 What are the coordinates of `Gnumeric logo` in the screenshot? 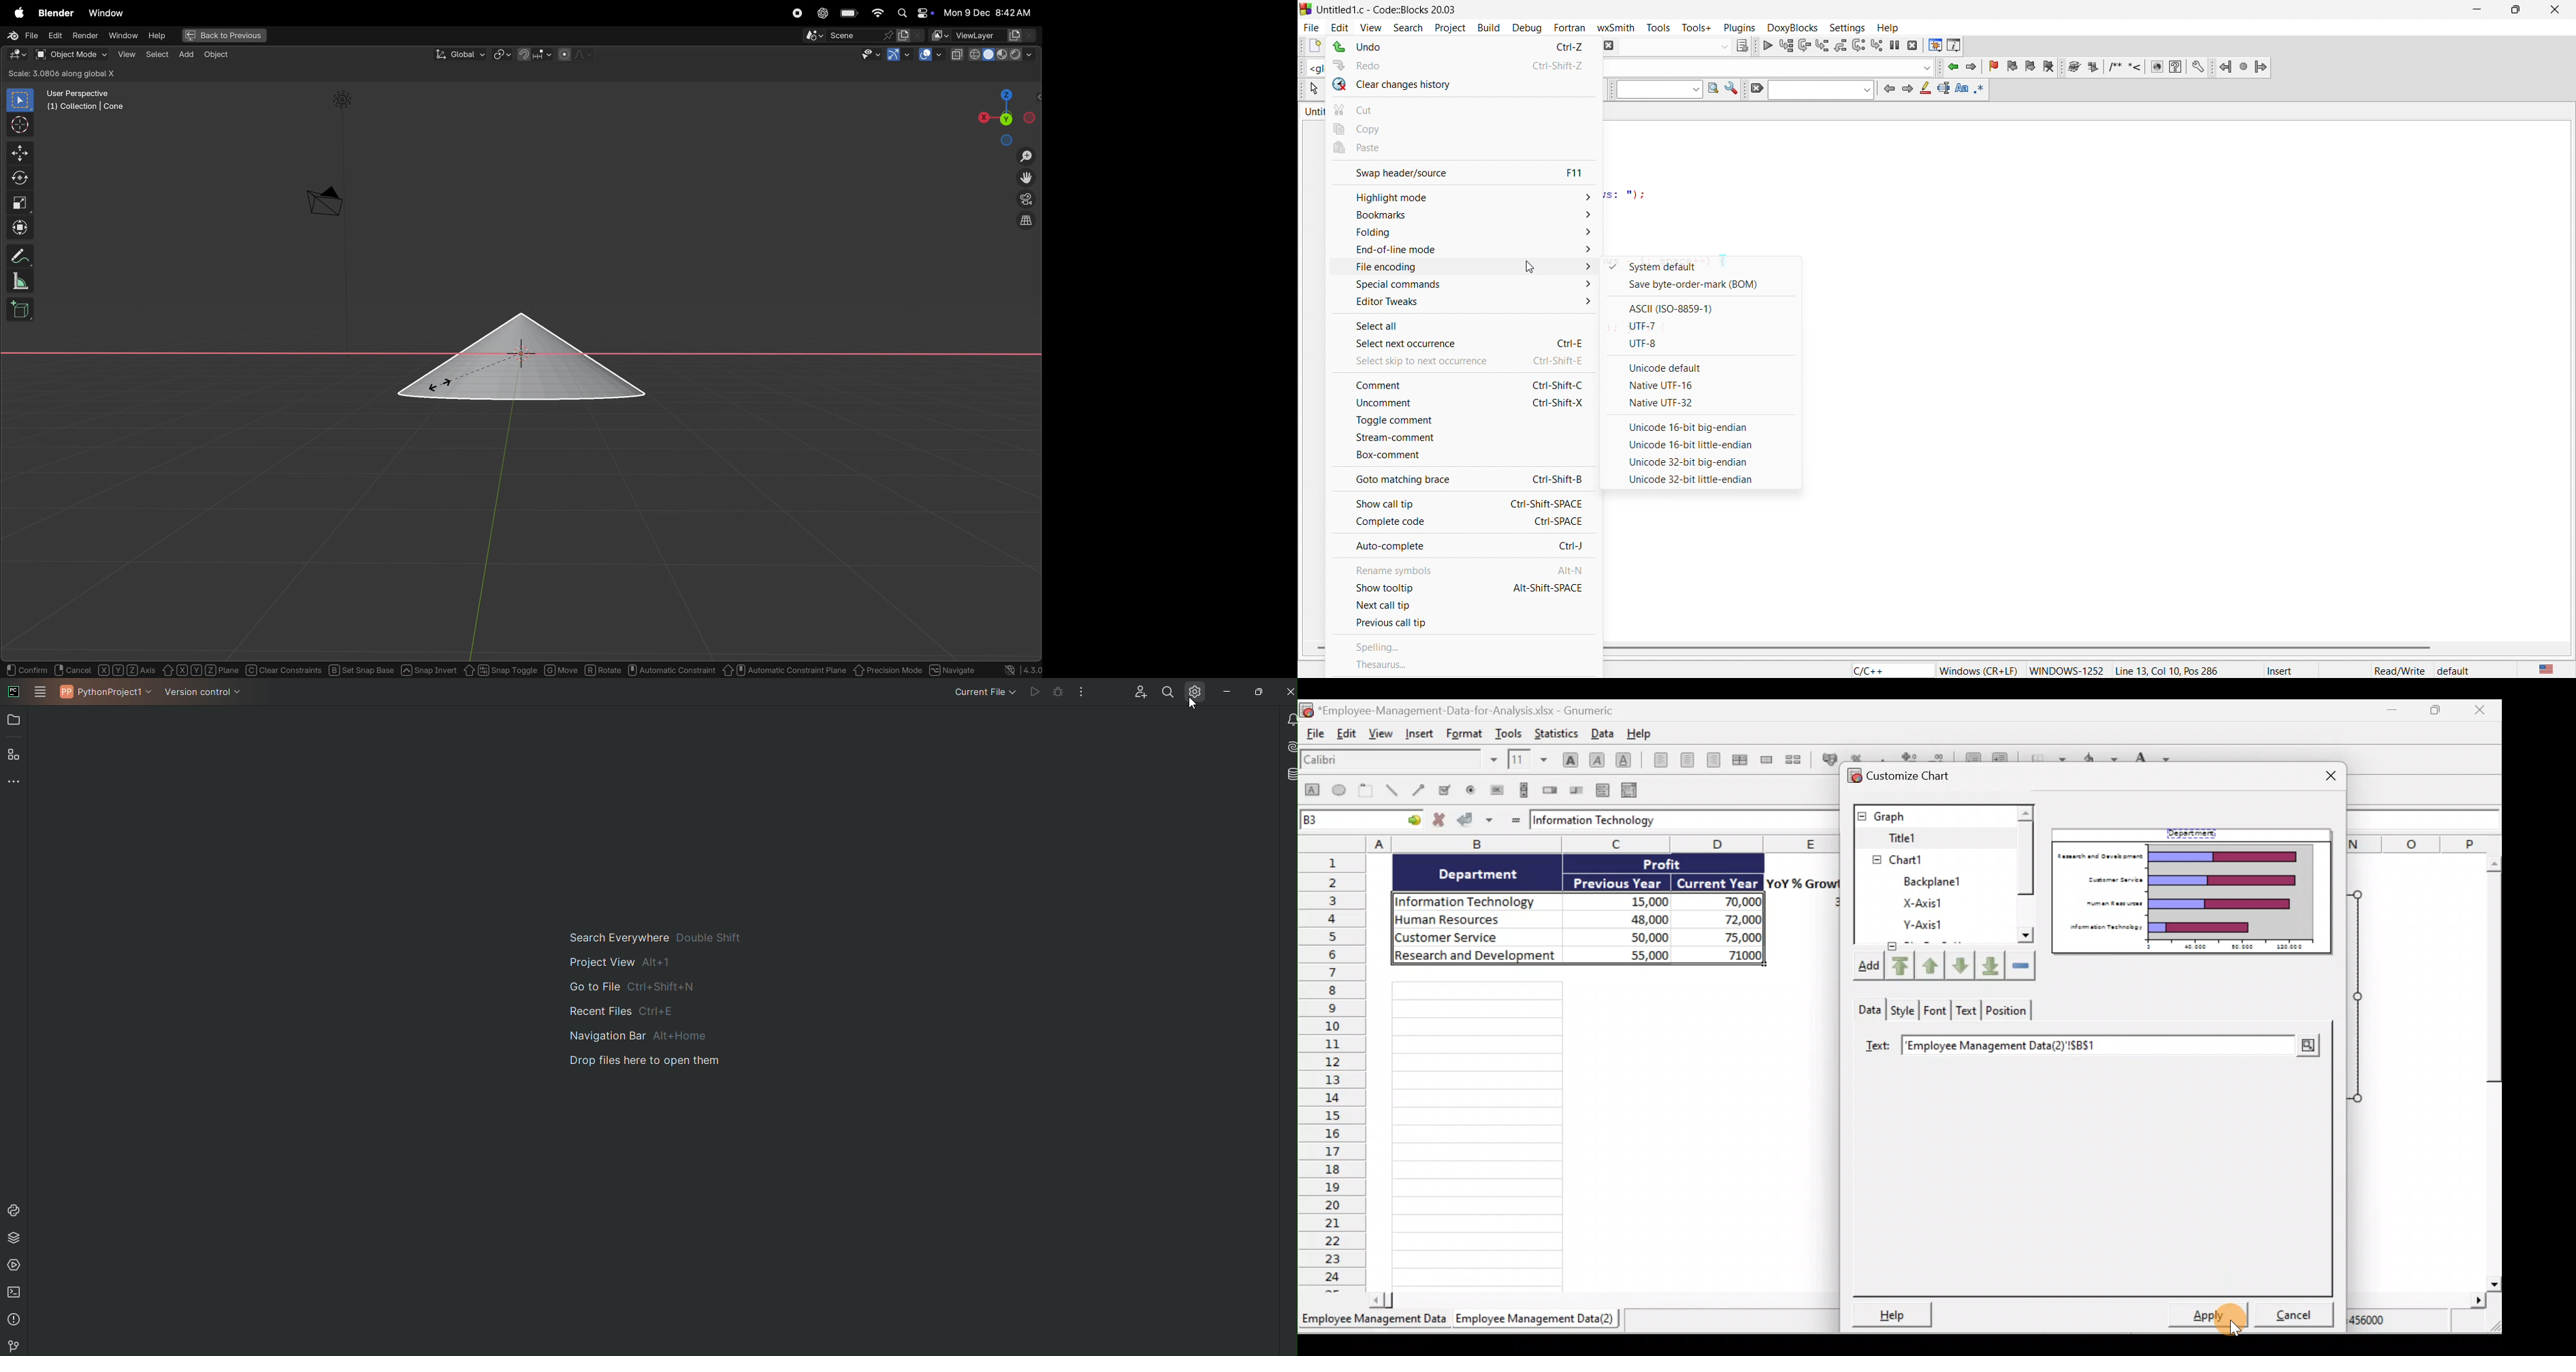 It's located at (1306, 709).